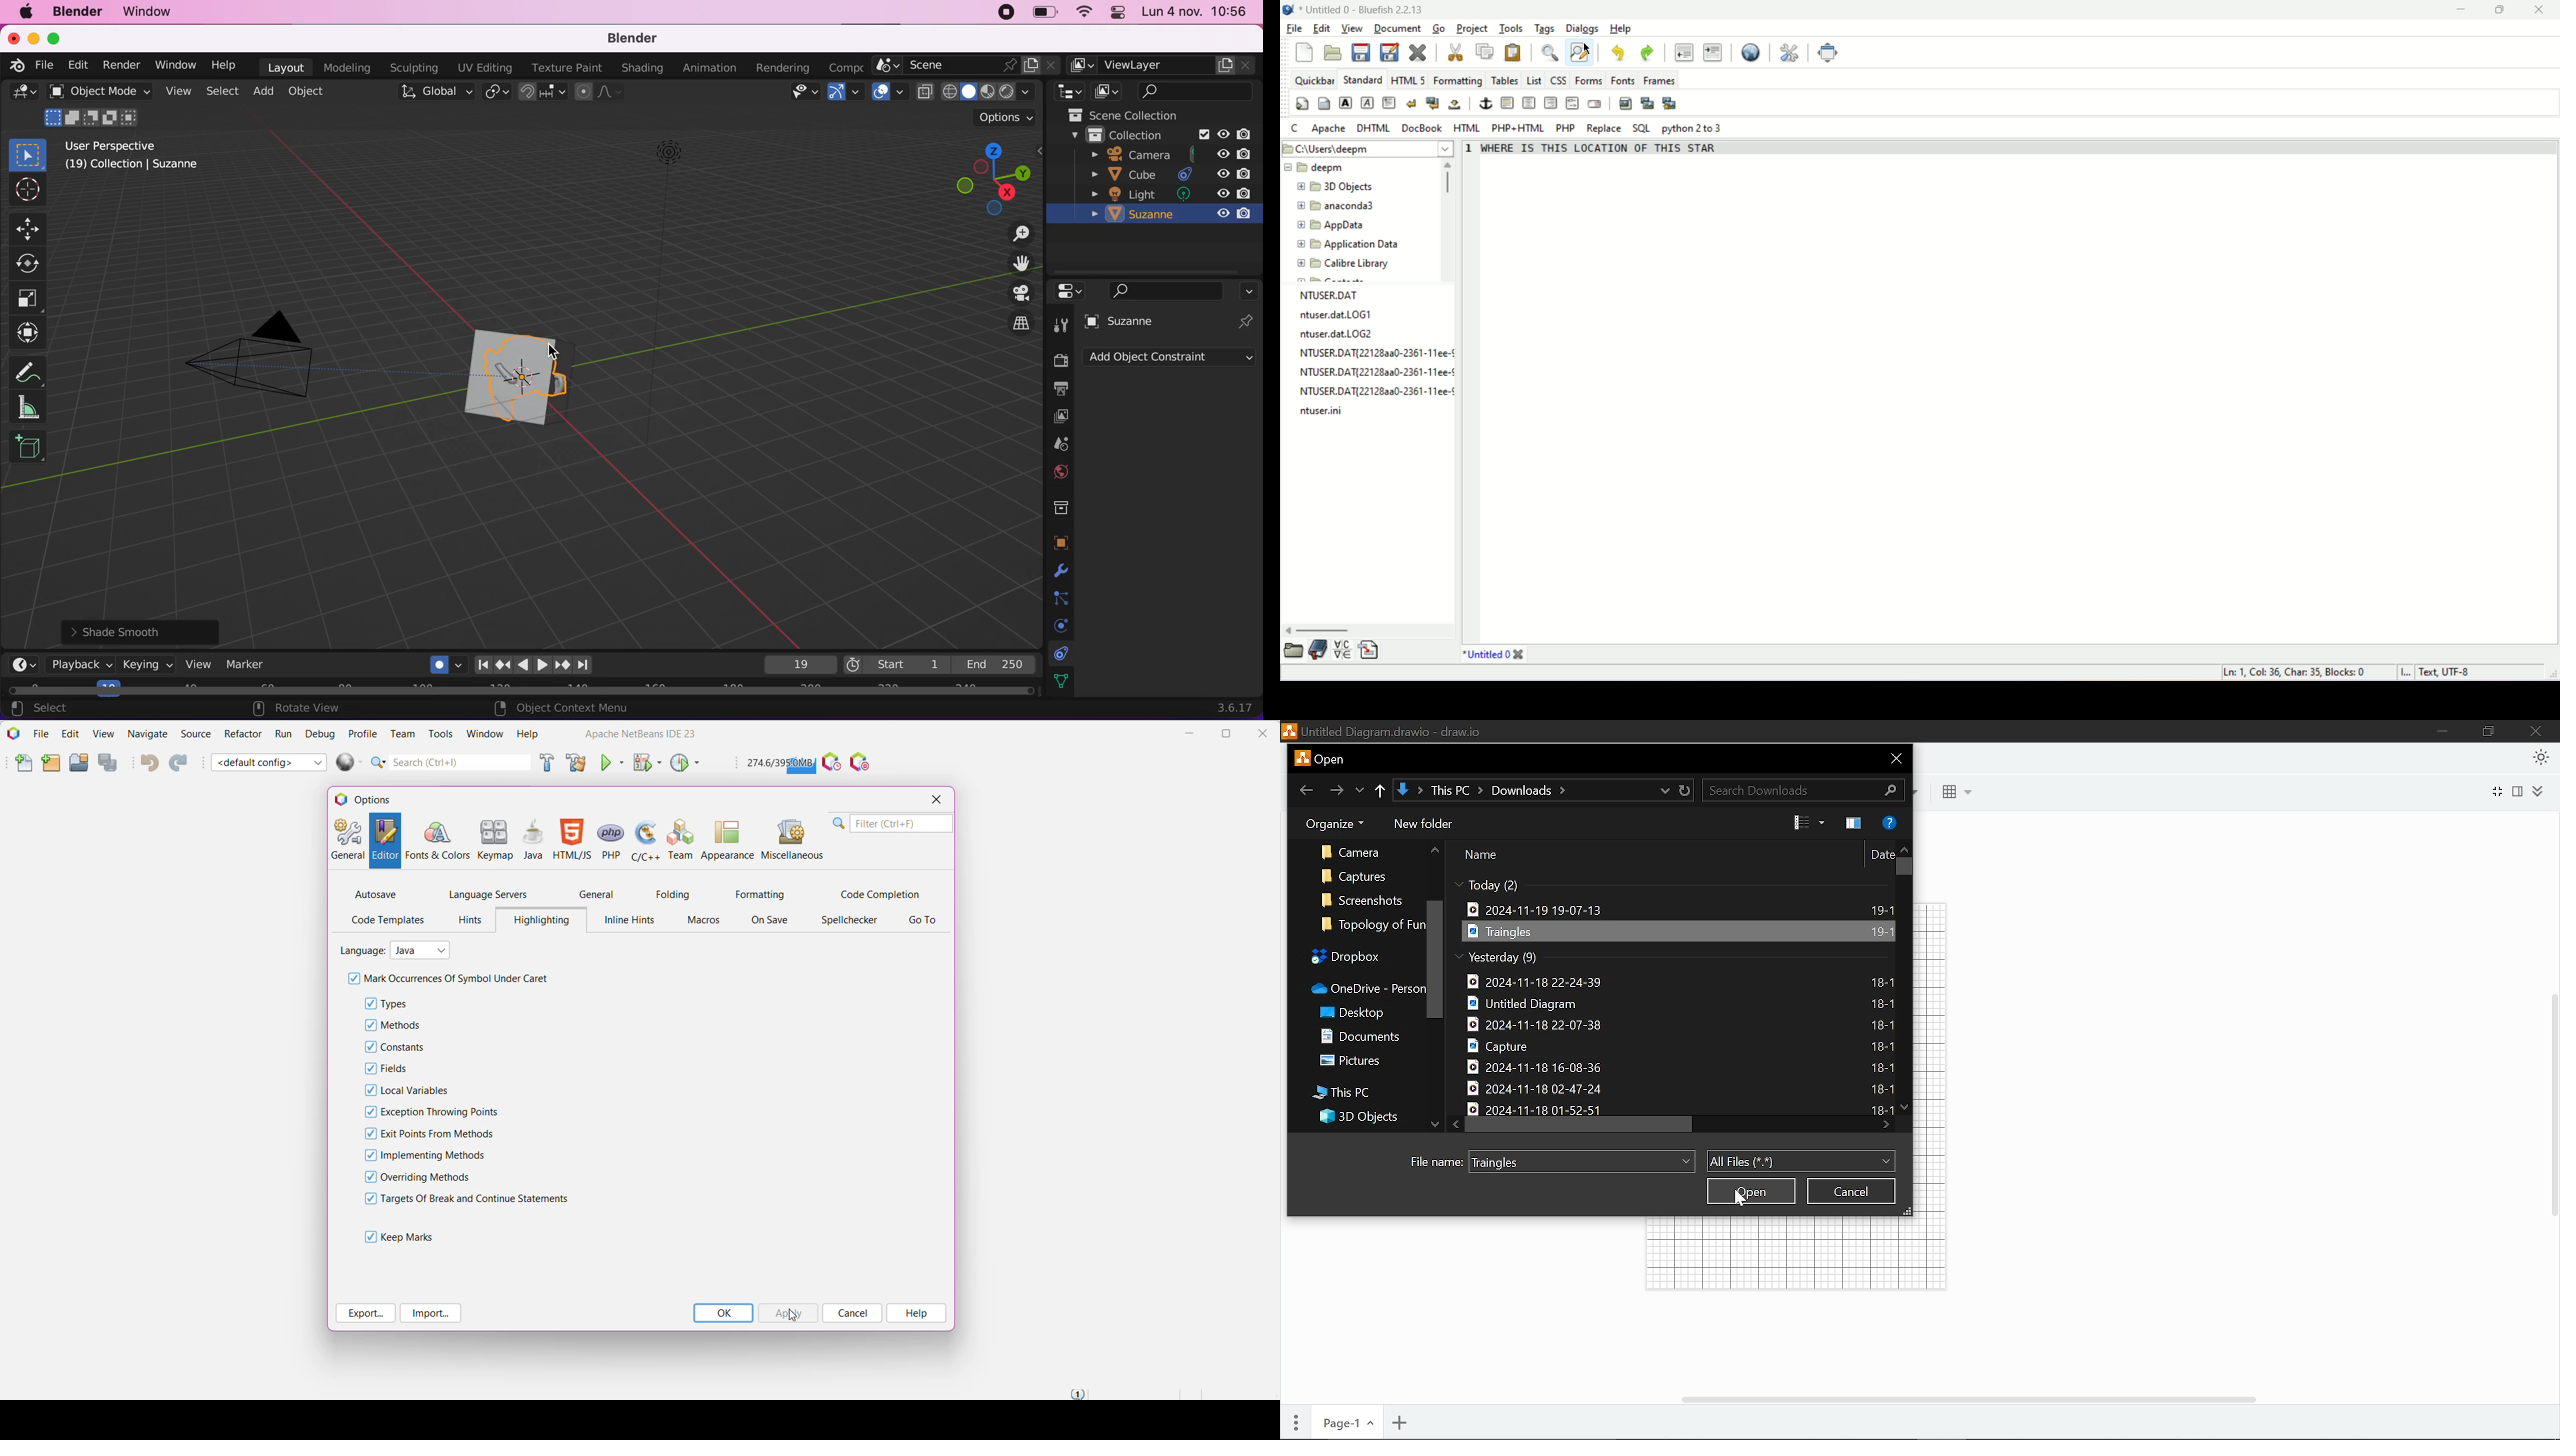  Describe the element at coordinates (1584, 1161) in the screenshot. I see `Traingles` at that location.